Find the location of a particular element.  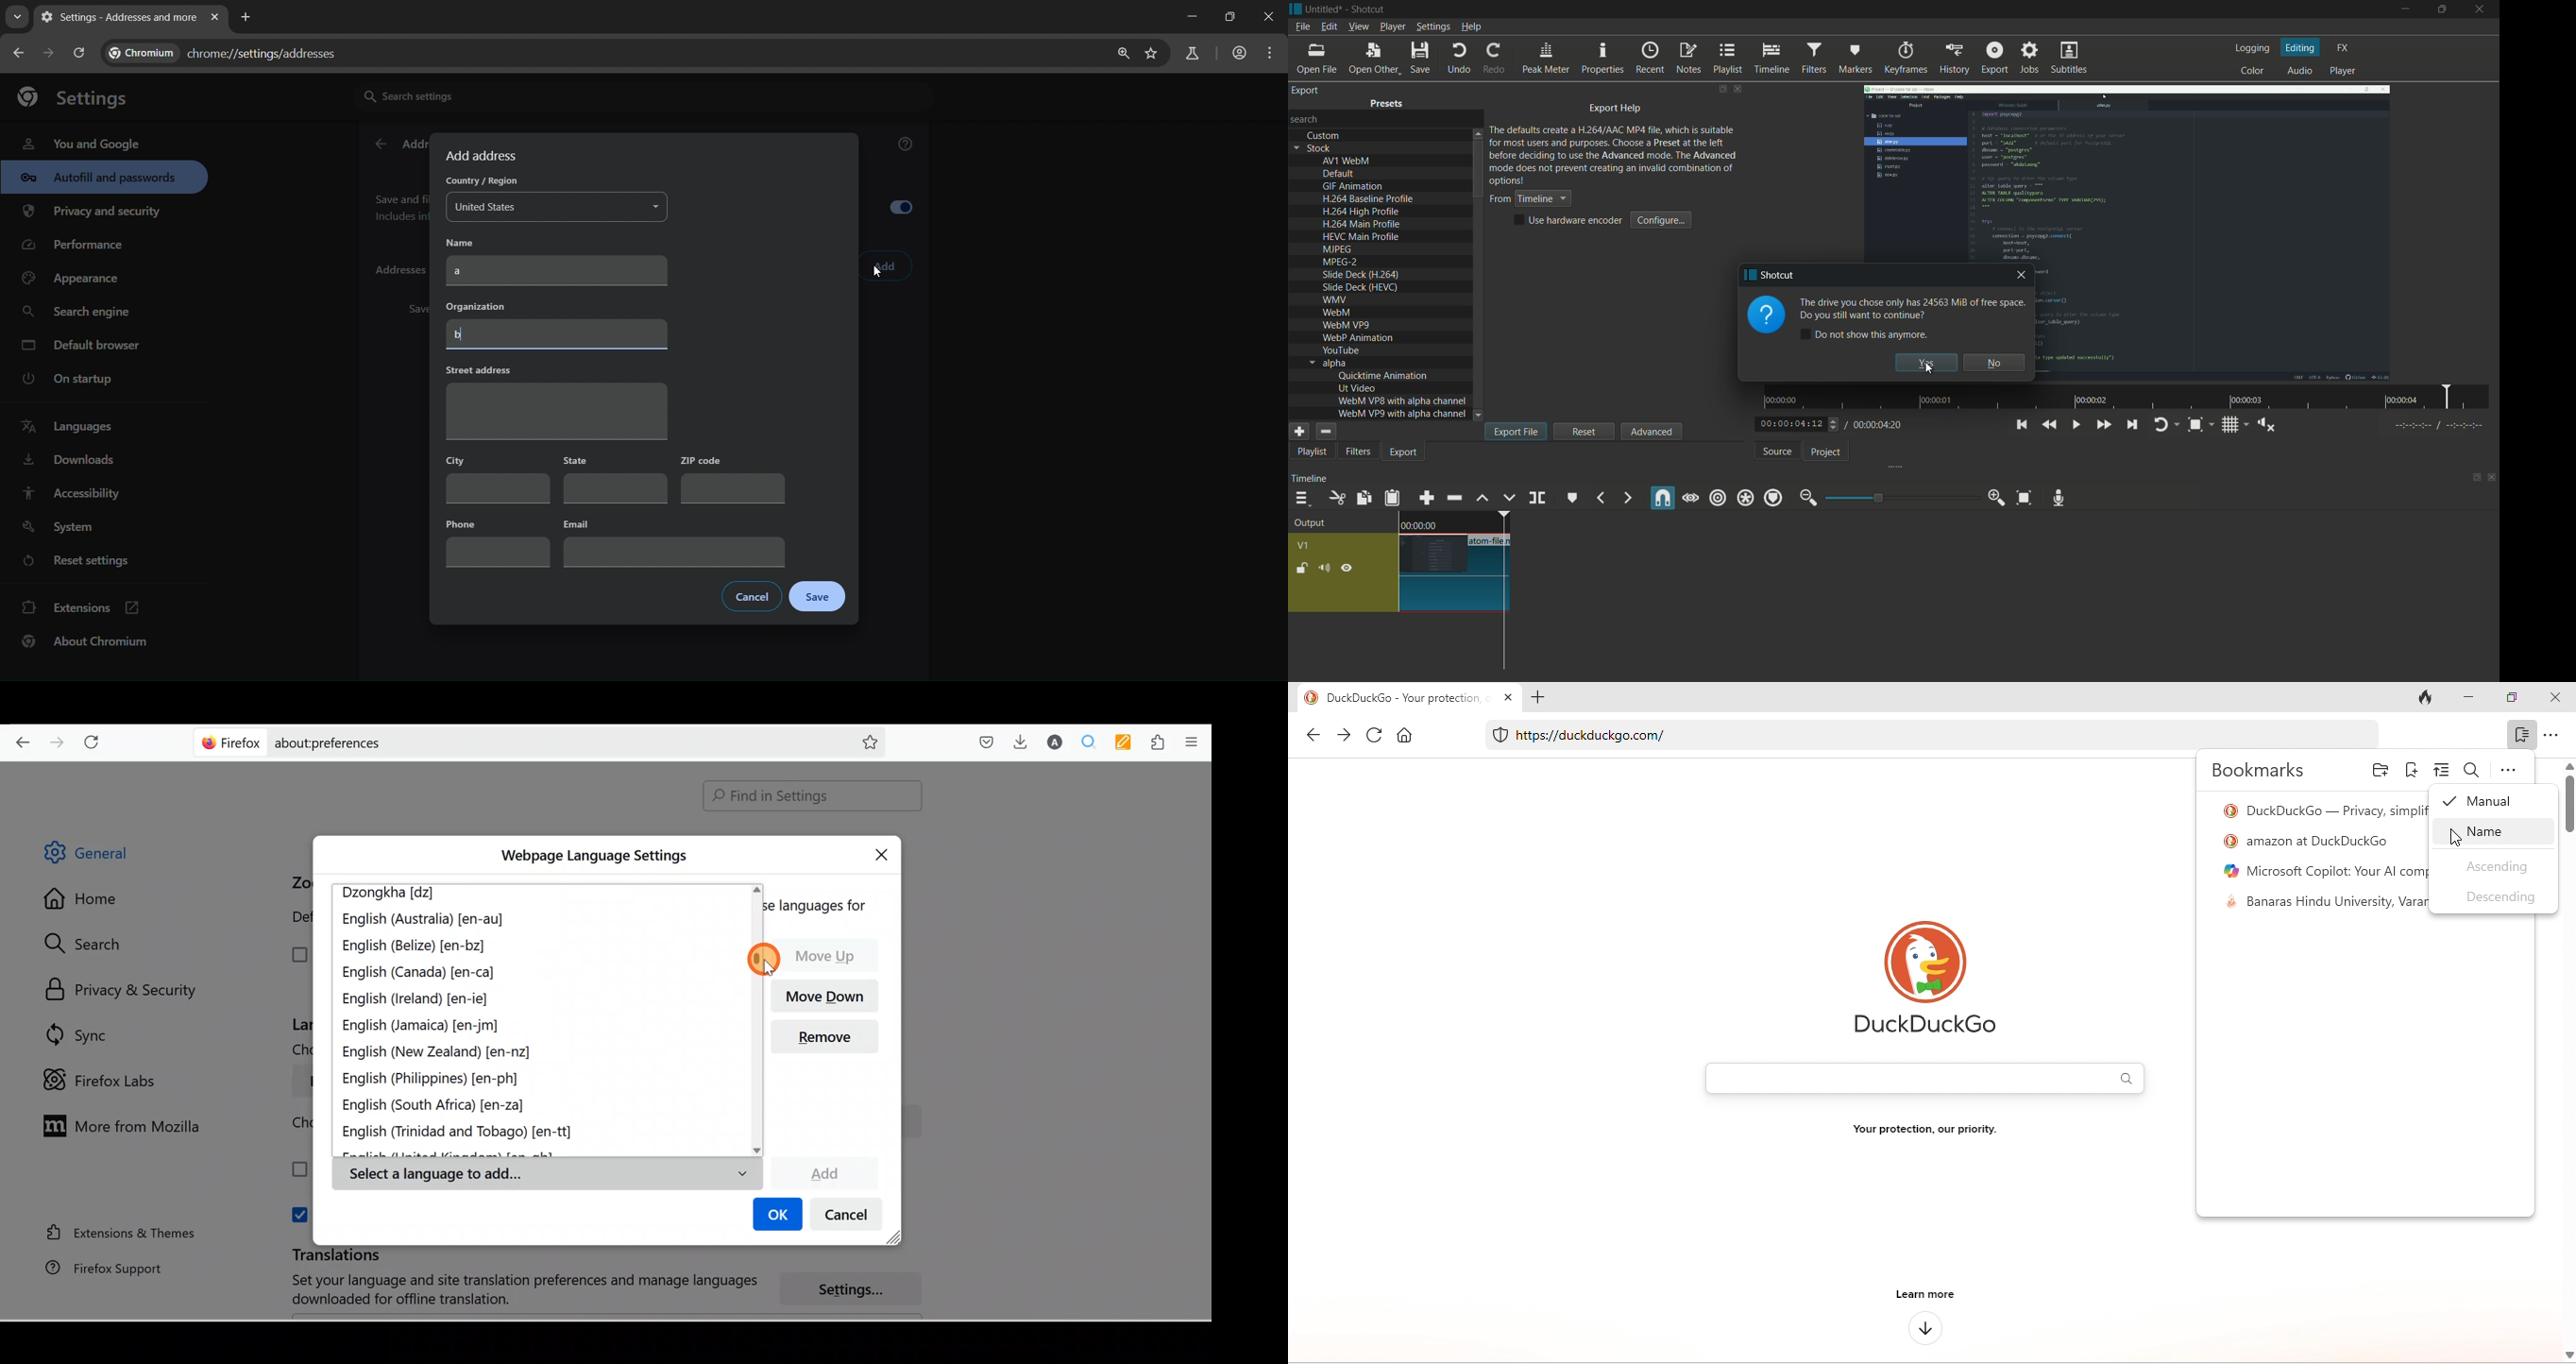

phone is located at coordinates (498, 542).